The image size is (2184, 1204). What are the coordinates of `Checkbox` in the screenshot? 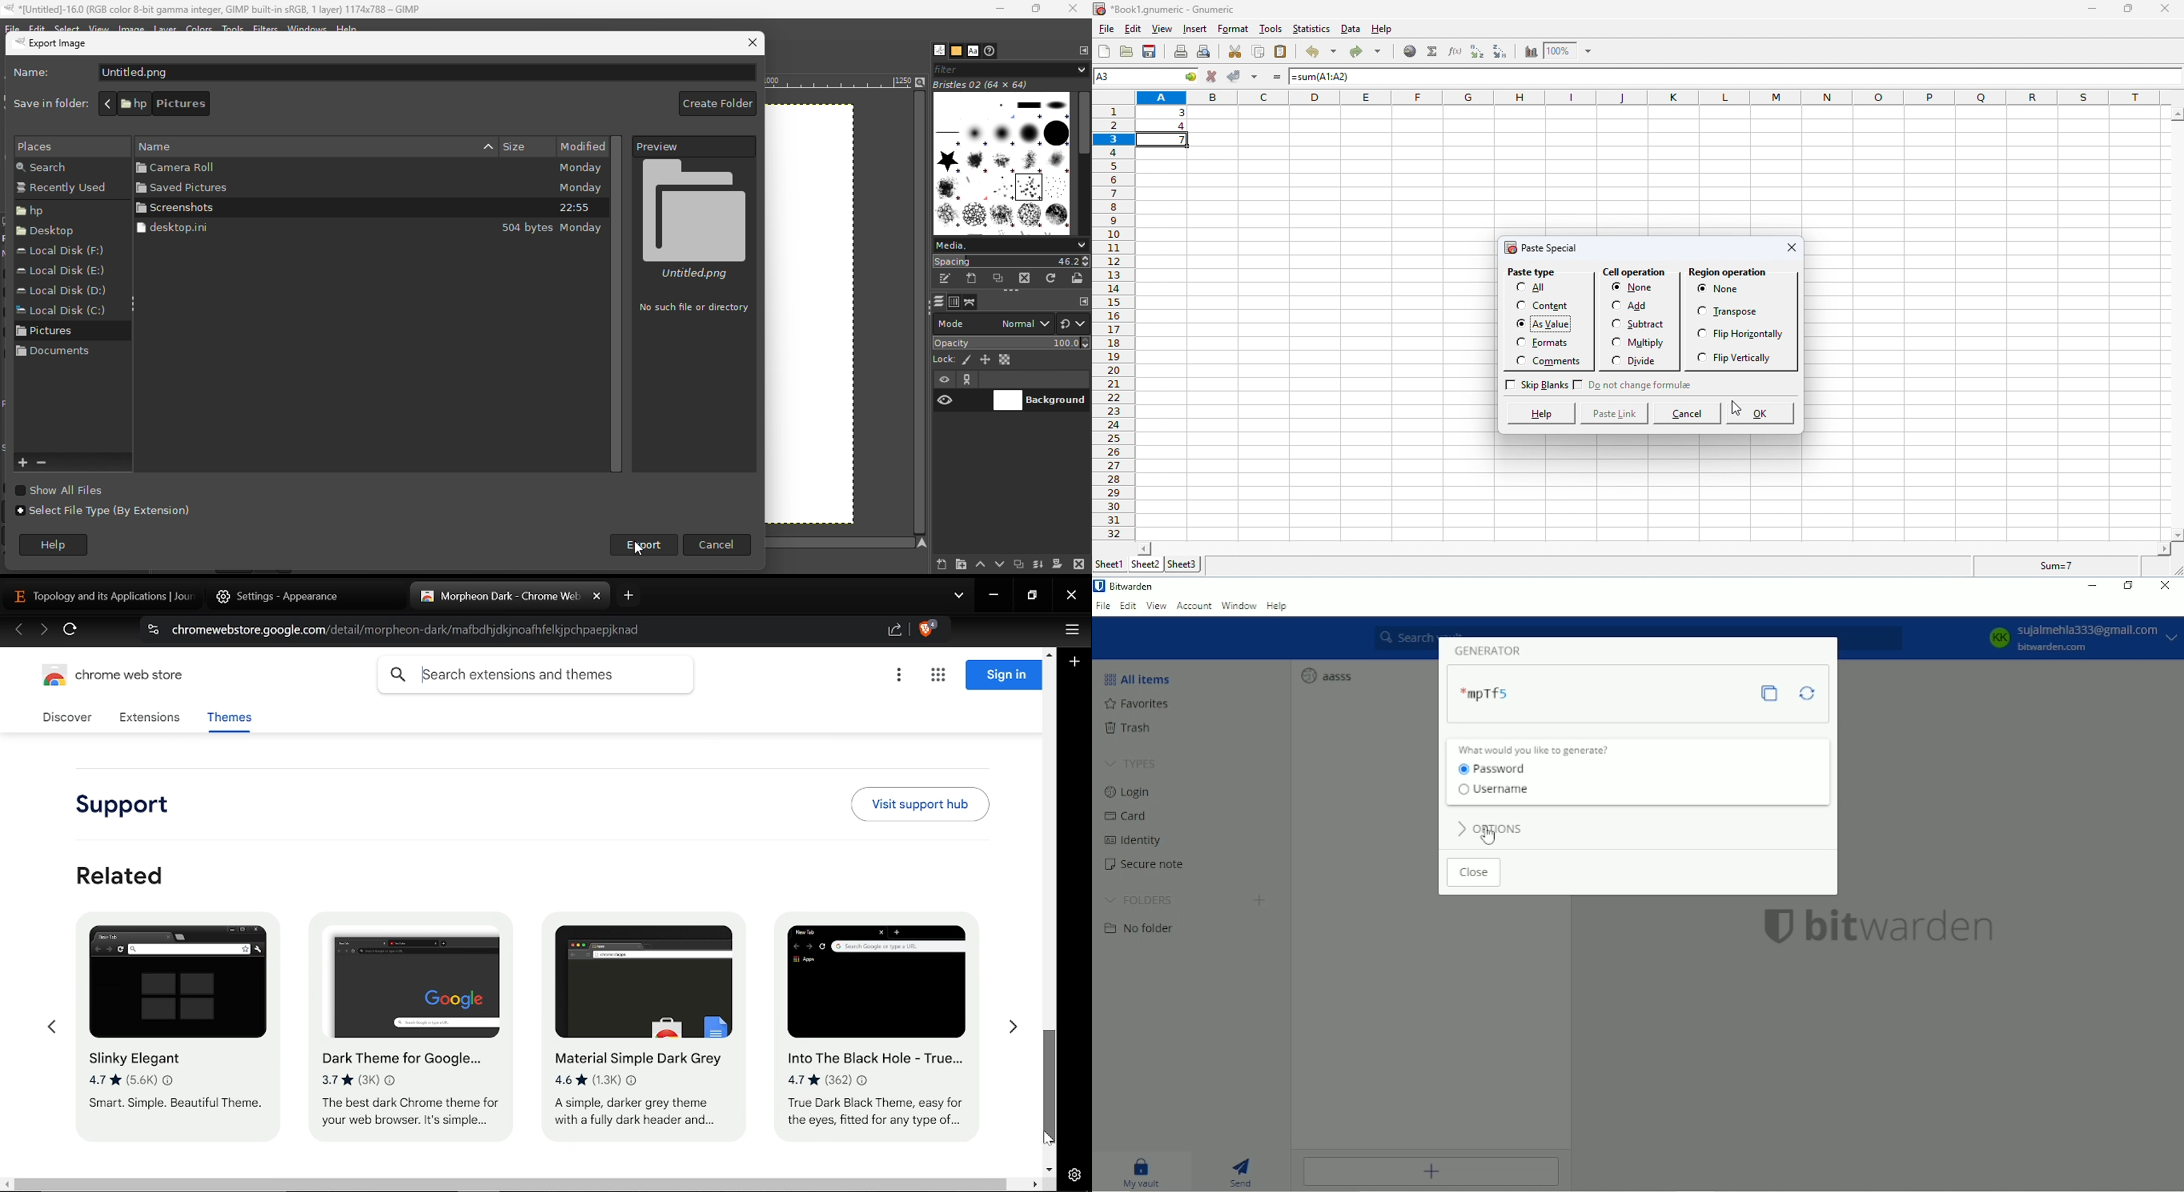 It's located at (1698, 358).